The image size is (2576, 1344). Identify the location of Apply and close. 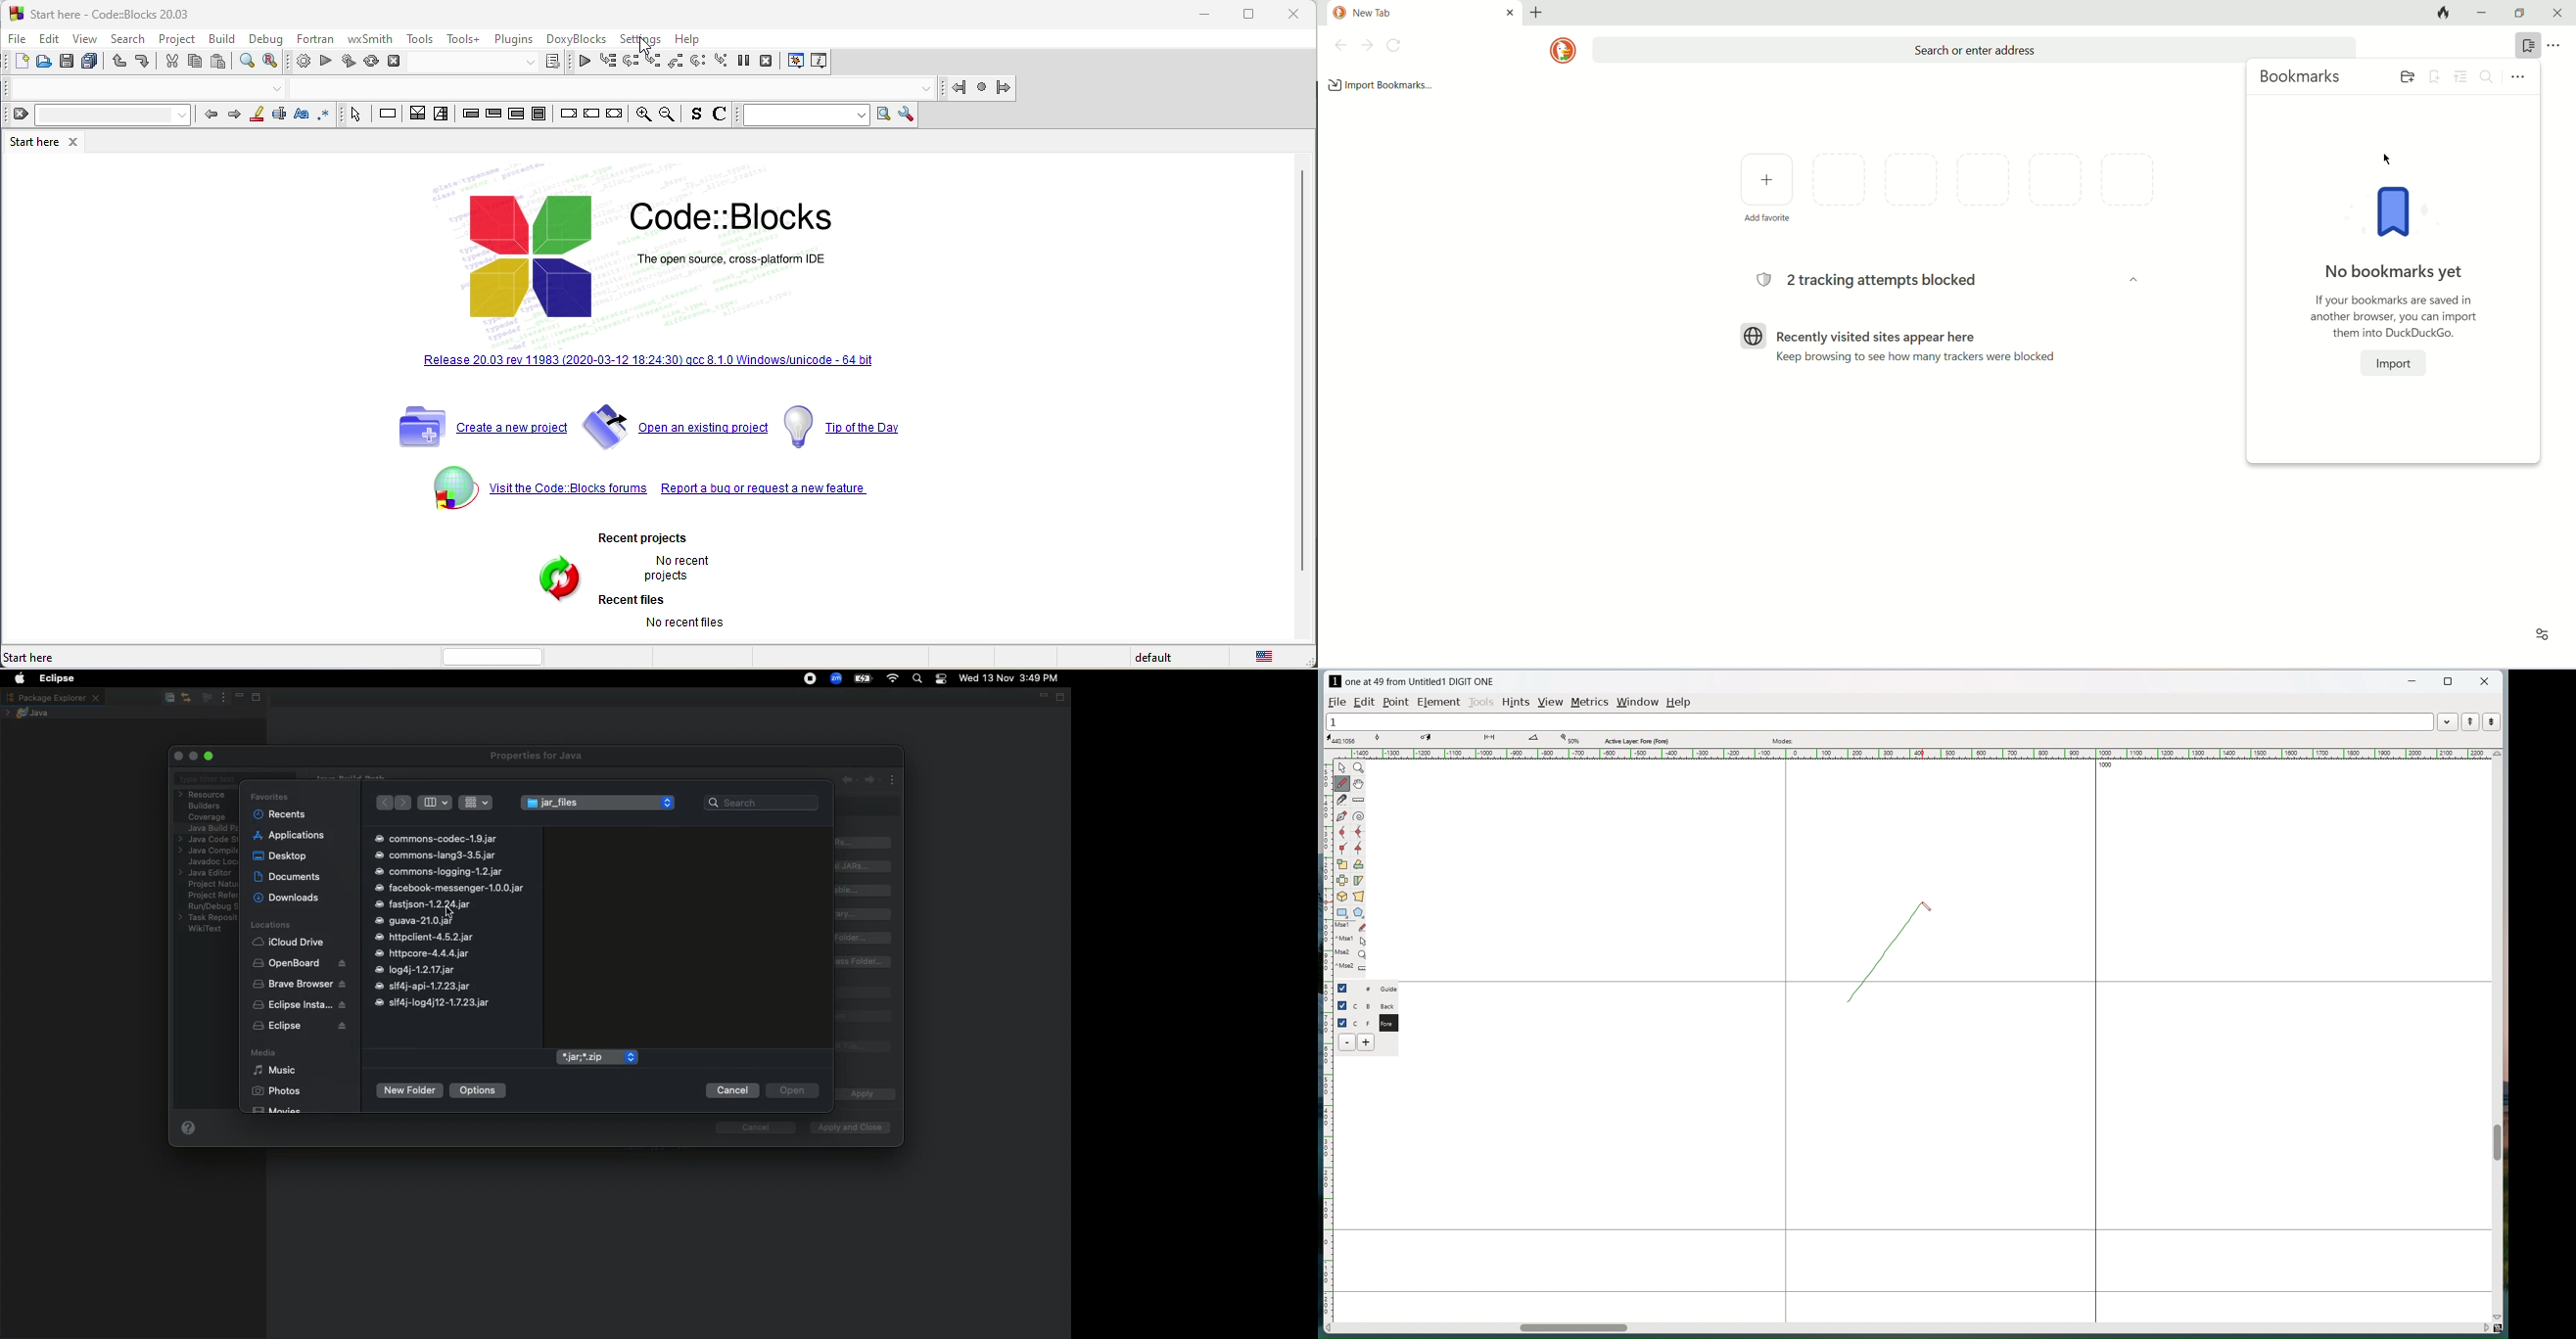
(847, 1128).